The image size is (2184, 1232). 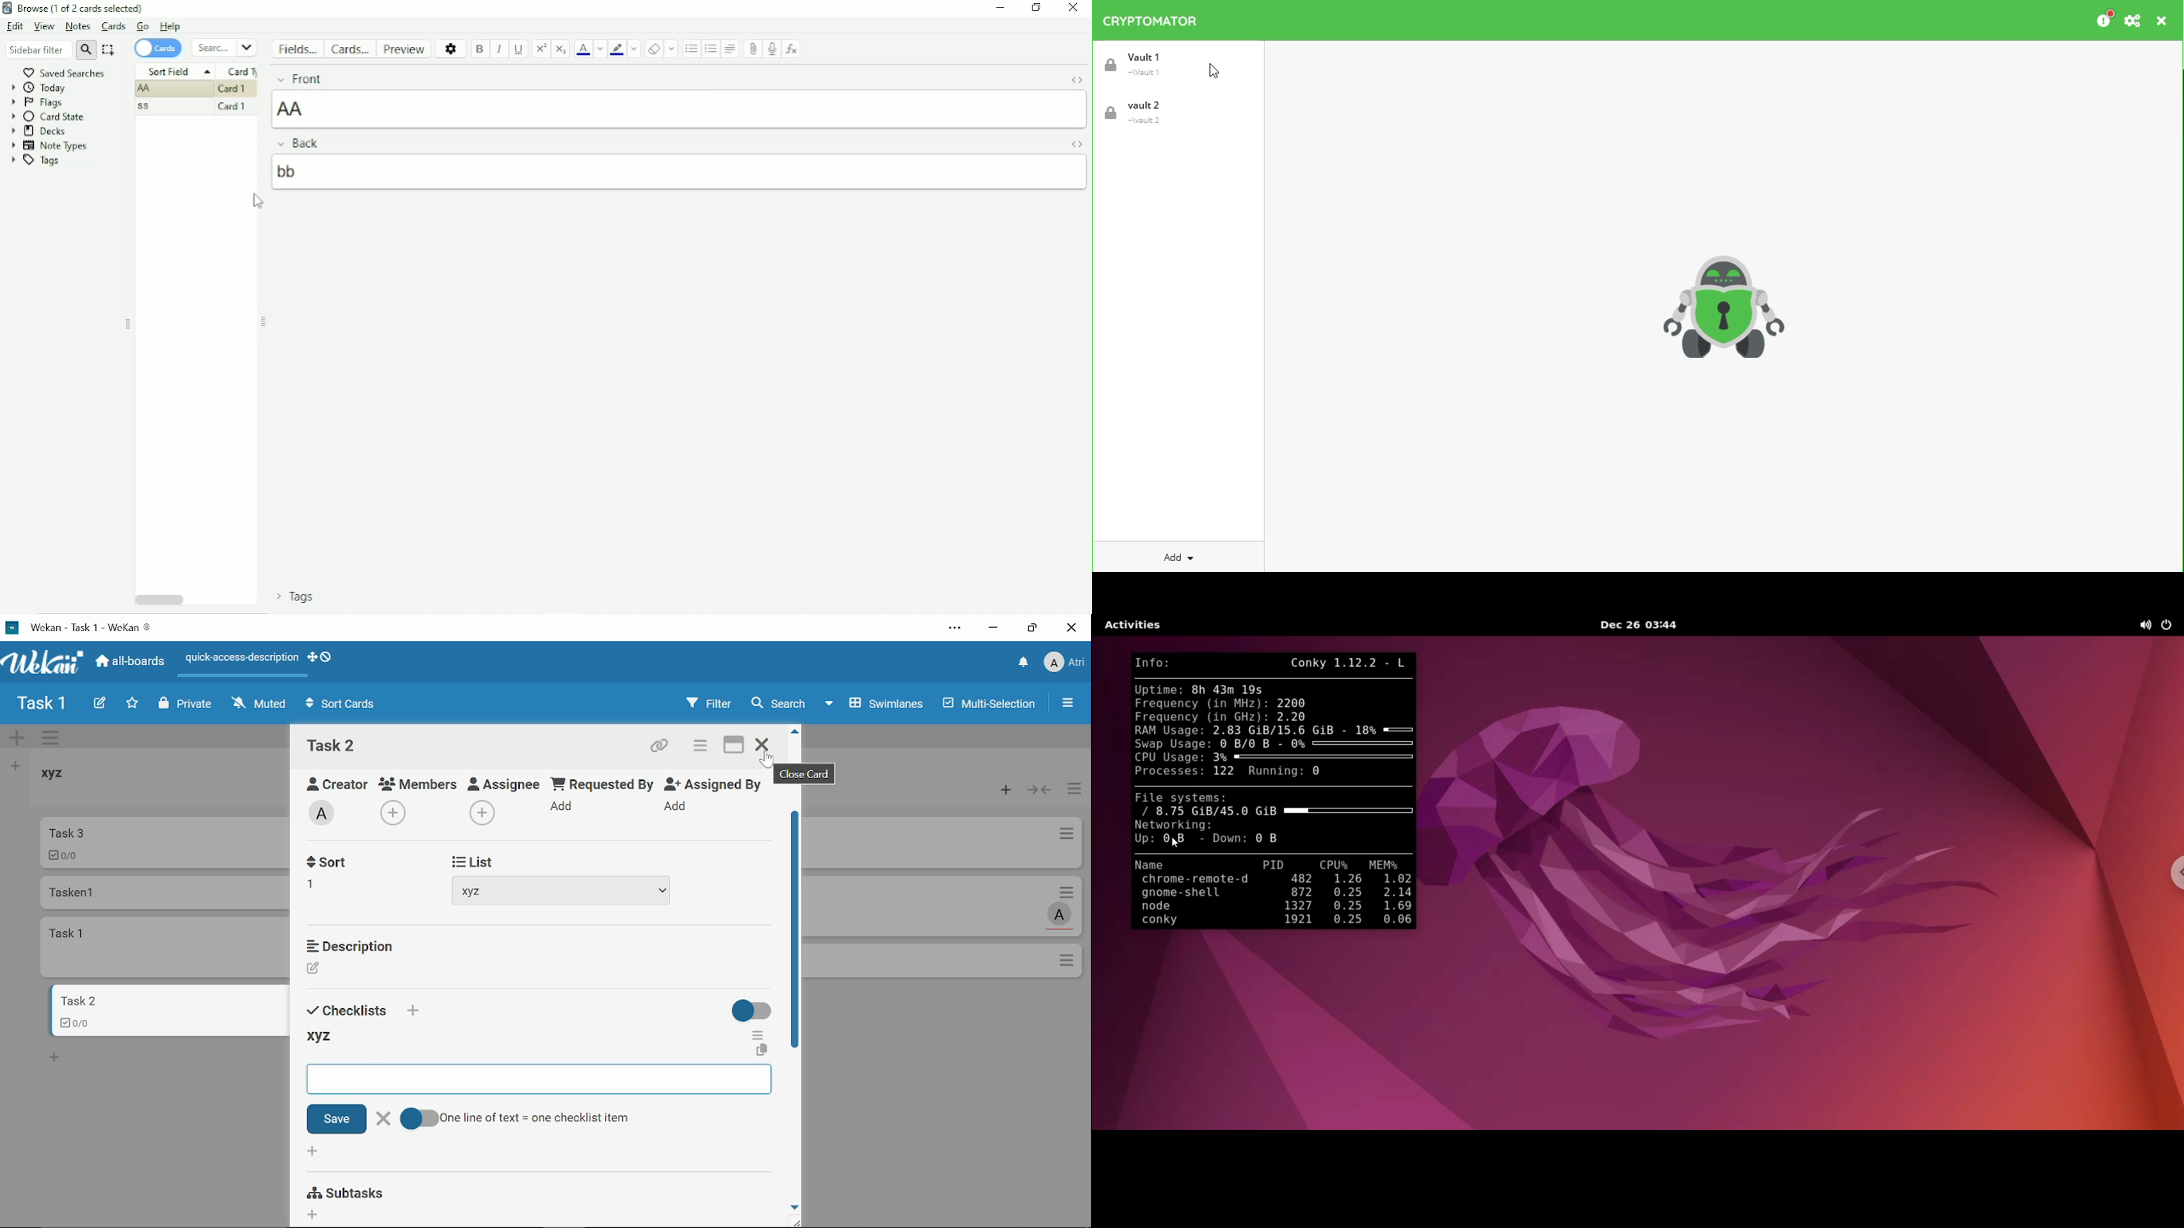 I want to click on Options, so click(x=1069, y=962).